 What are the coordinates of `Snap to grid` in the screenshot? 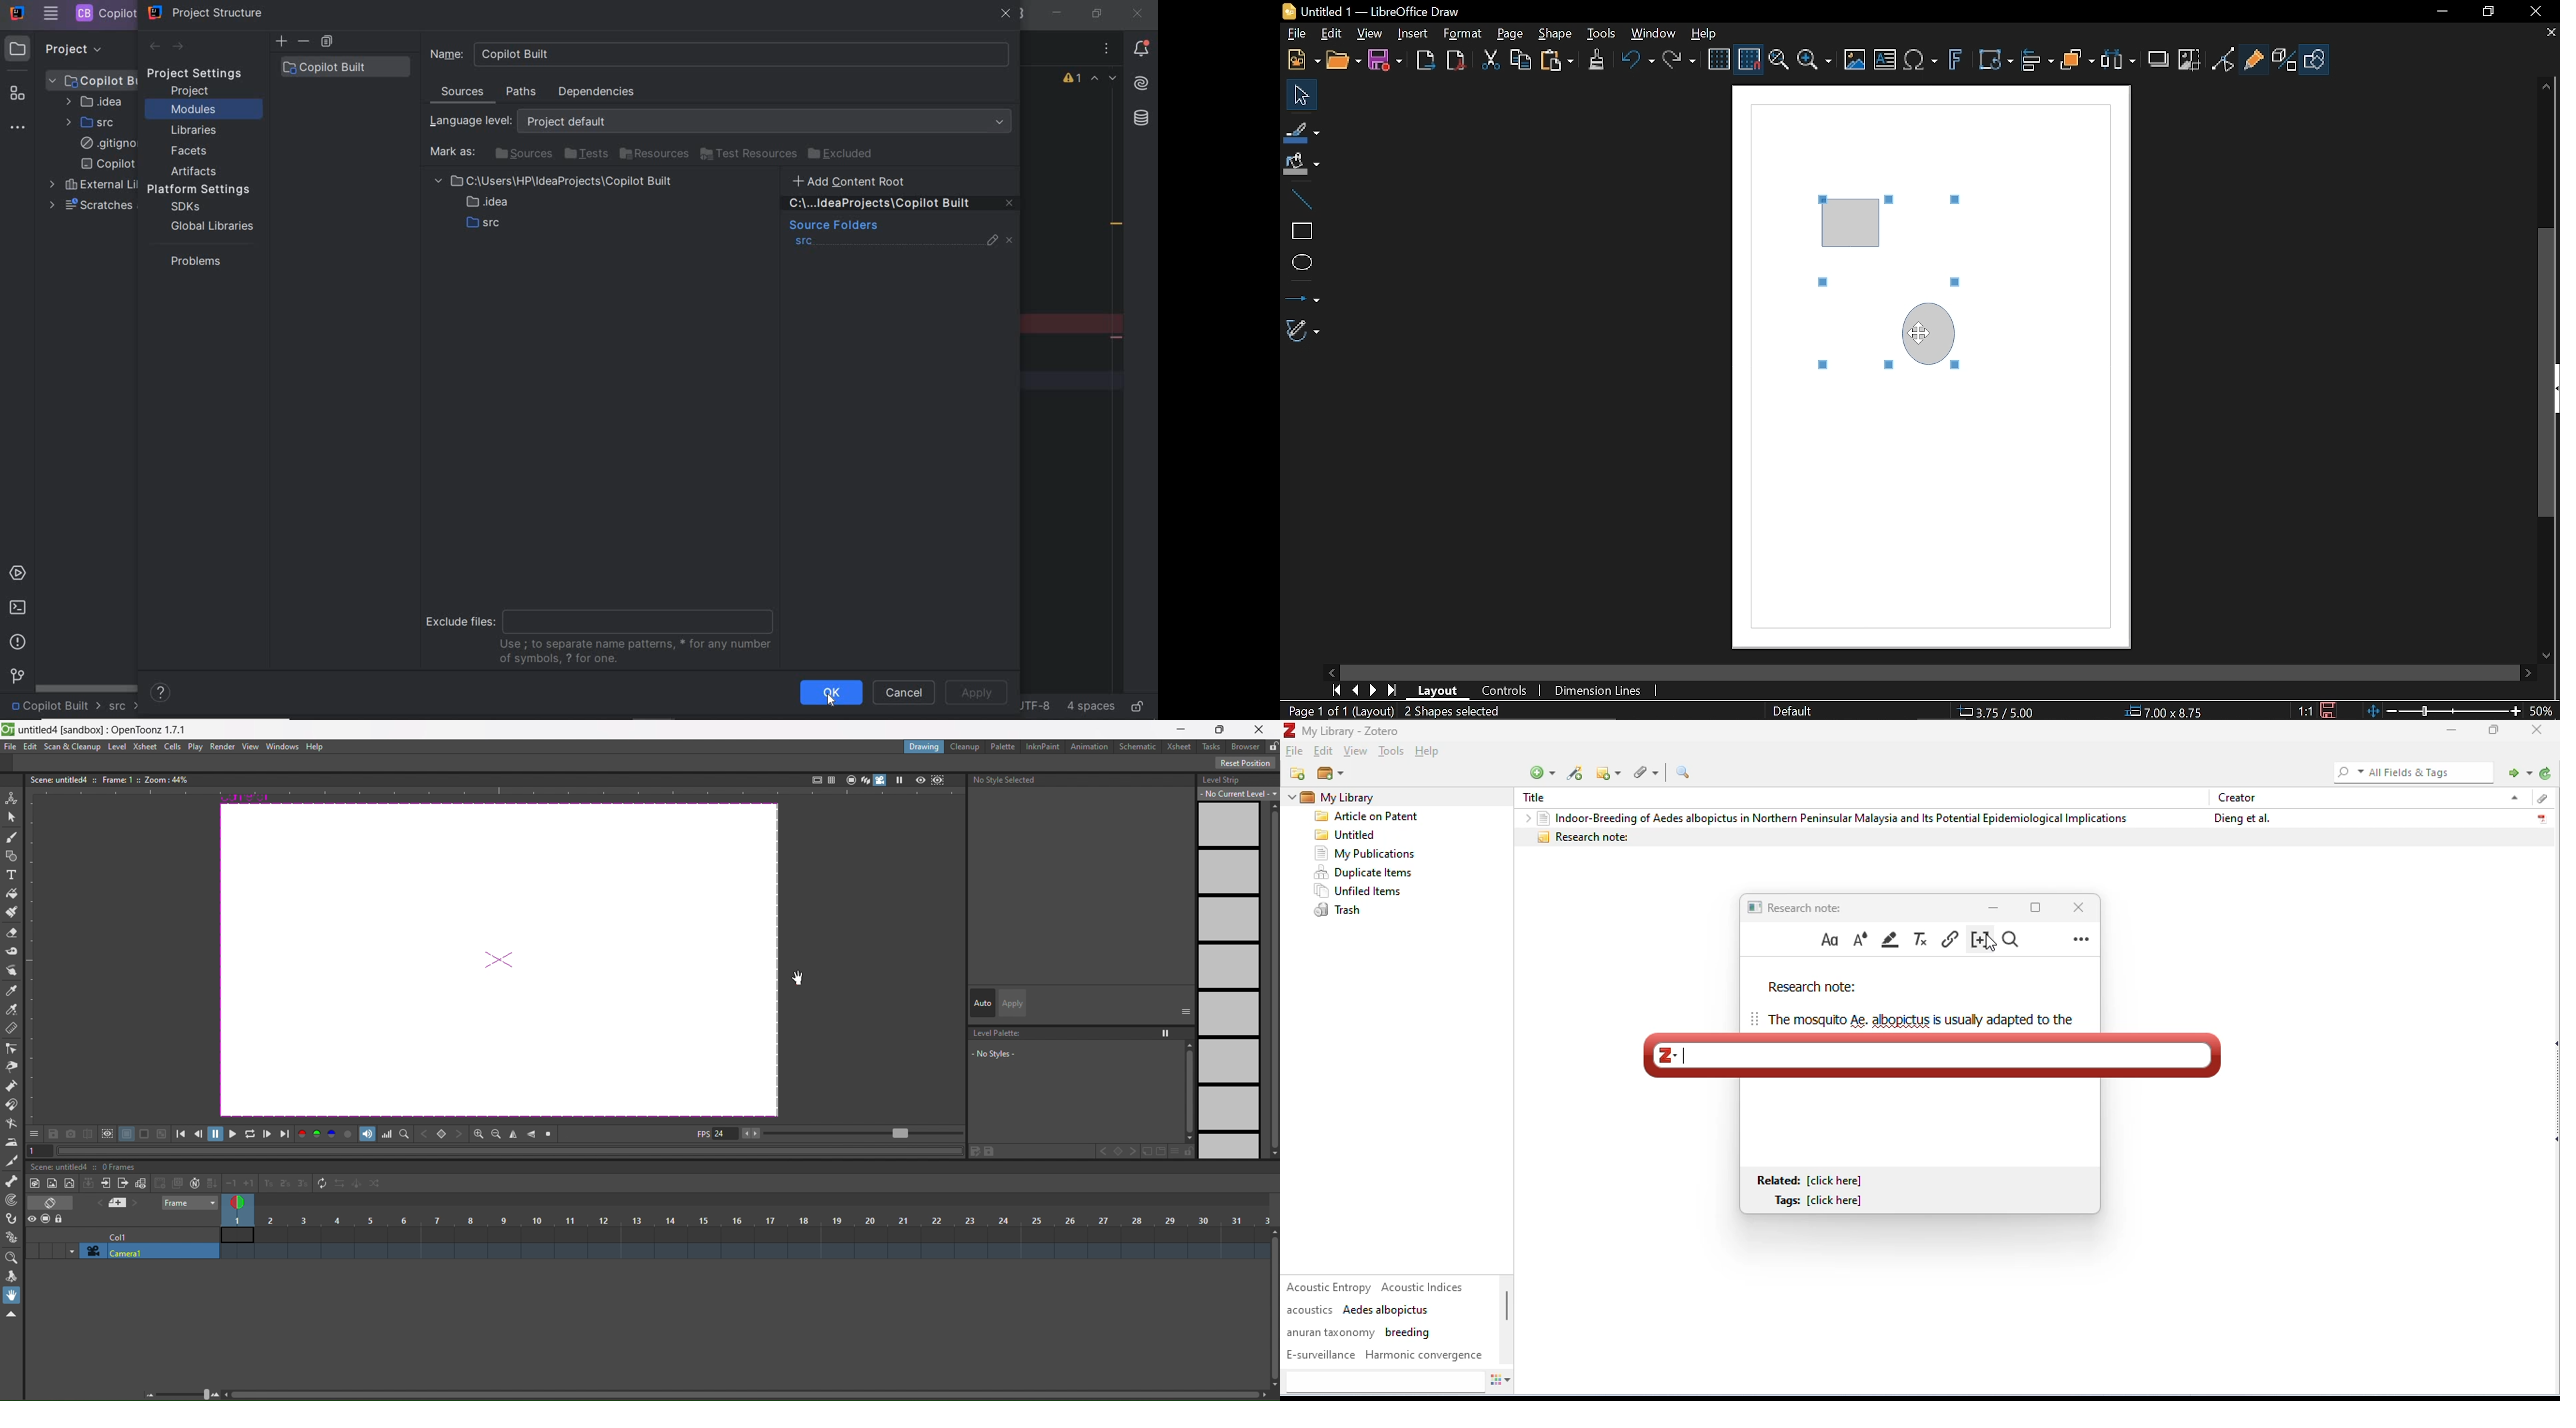 It's located at (1750, 59).